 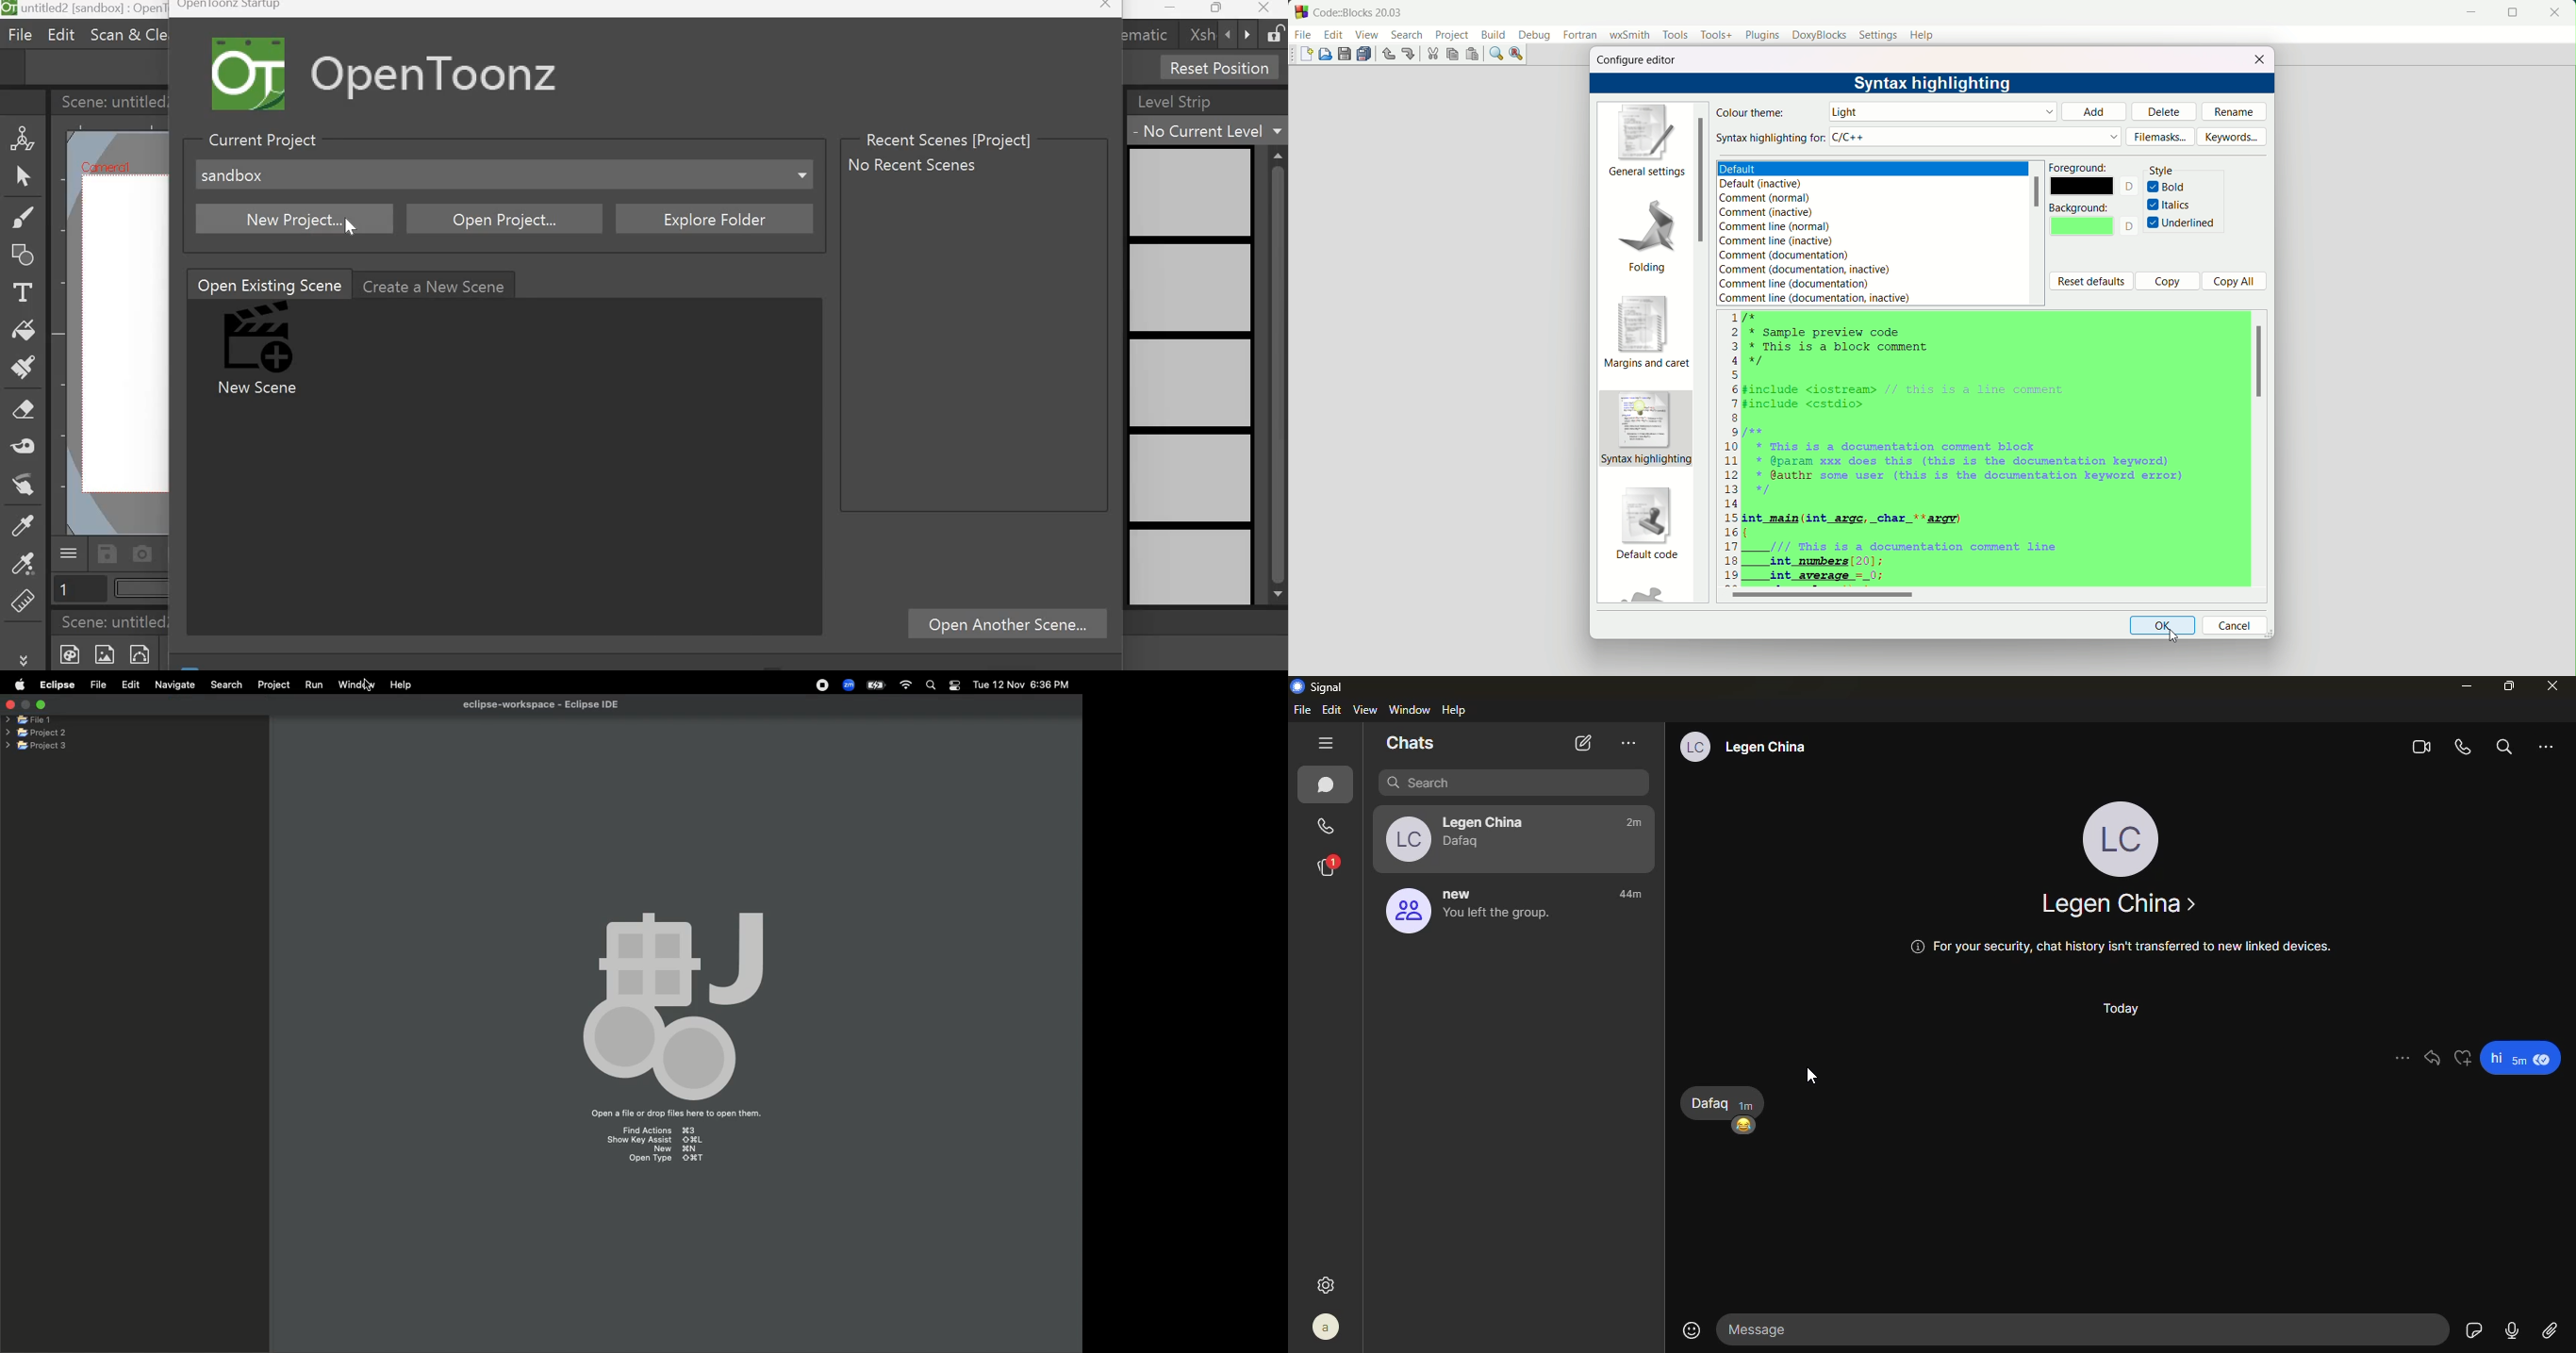 I want to click on paste, so click(x=1471, y=54).